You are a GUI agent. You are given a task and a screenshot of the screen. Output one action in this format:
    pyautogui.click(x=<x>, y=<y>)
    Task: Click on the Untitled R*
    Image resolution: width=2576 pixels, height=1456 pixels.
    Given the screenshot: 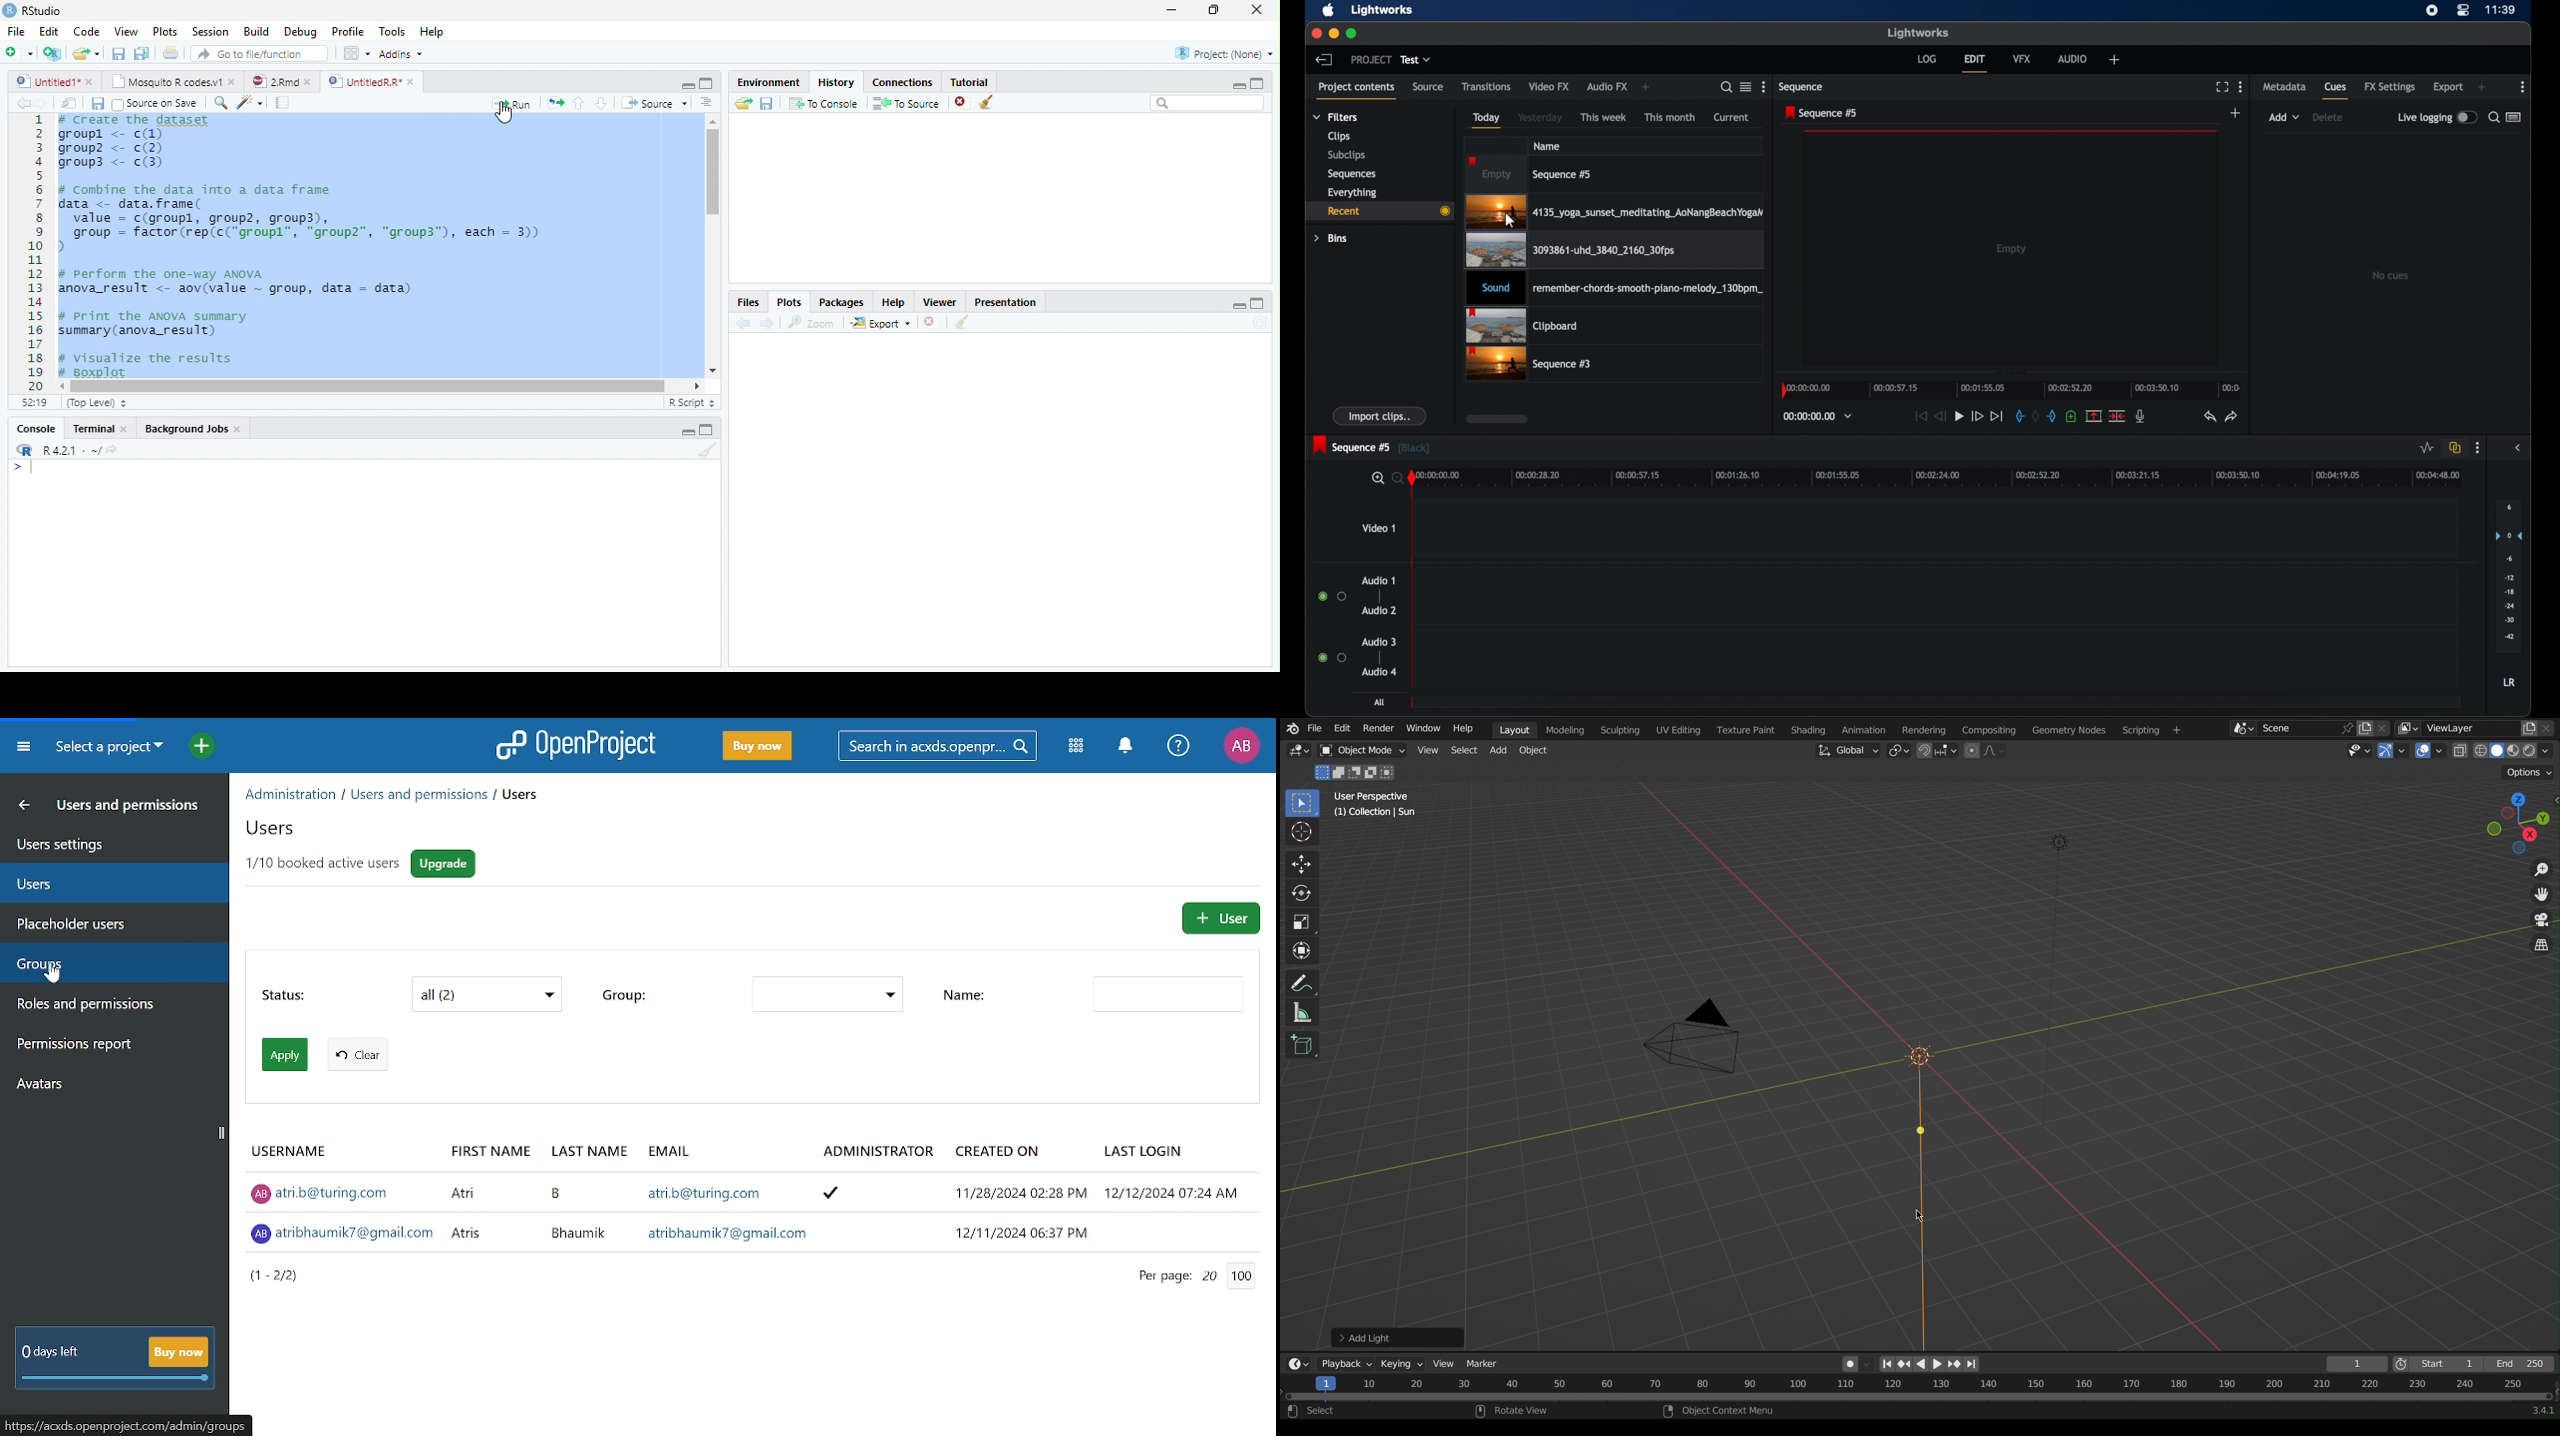 What is the action you would take?
    pyautogui.click(x=371, y=82)
    